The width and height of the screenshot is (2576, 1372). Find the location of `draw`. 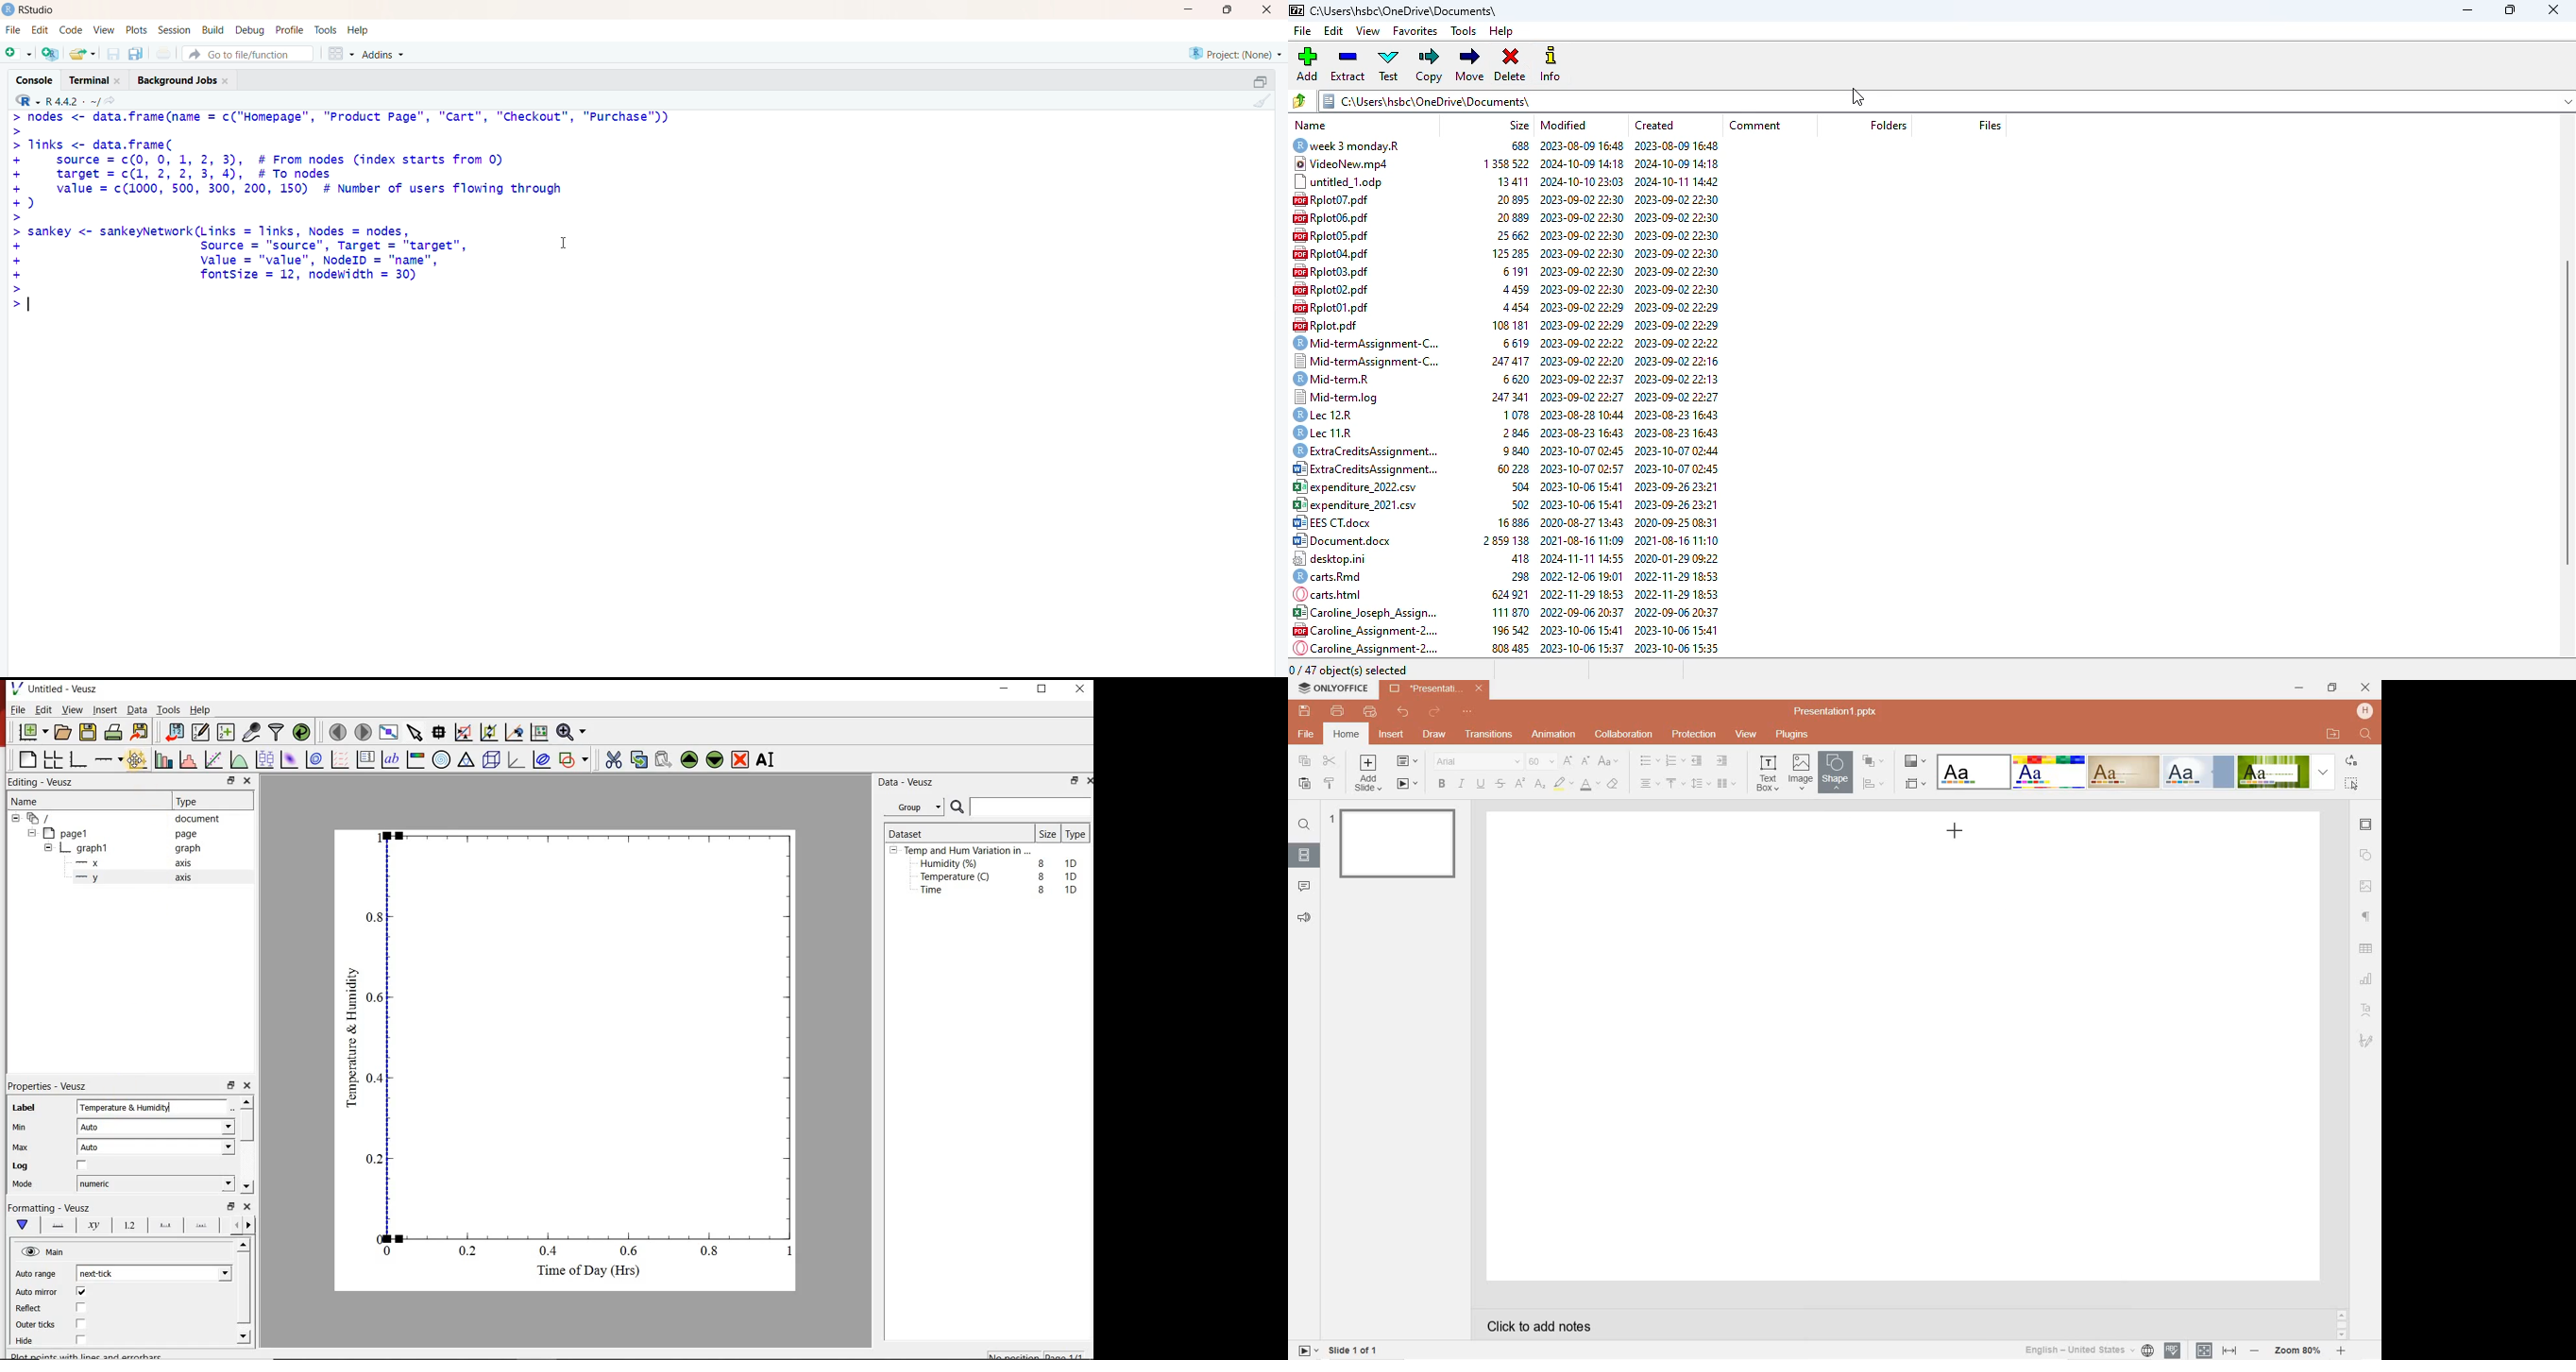

draw is located at coordinates (1434, 733).